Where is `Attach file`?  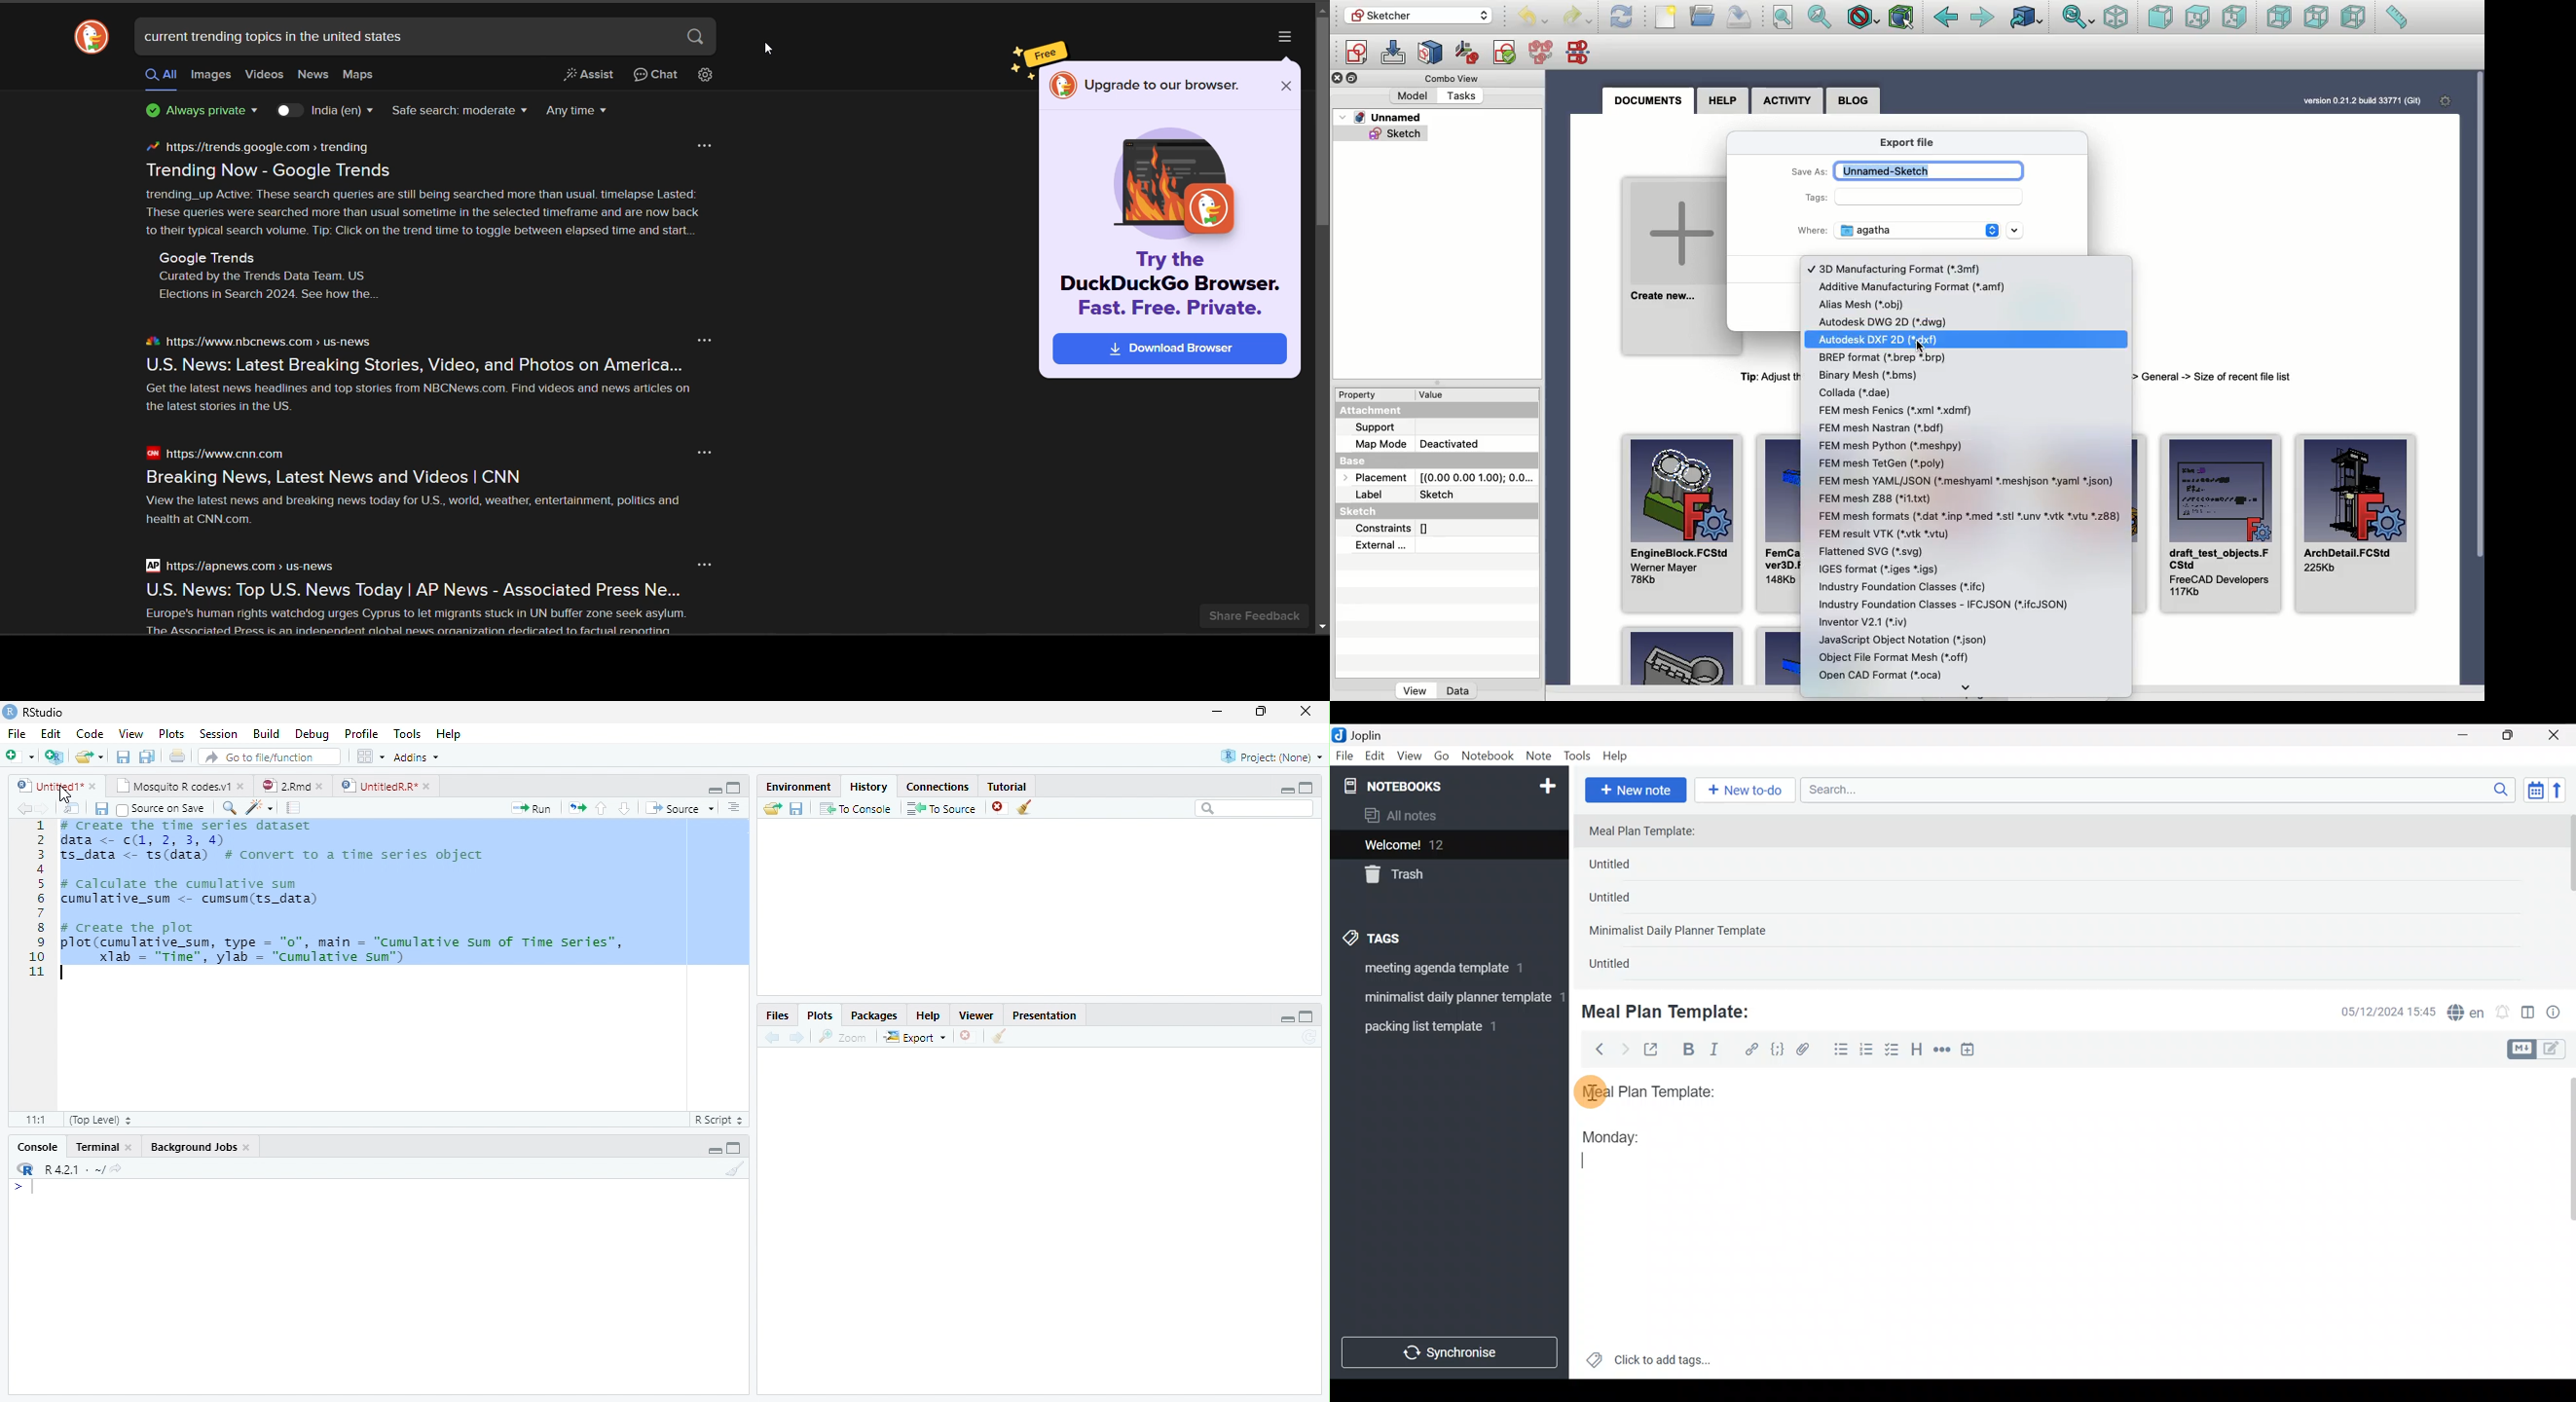
Attach file is located at coordinates (1807, 1051).